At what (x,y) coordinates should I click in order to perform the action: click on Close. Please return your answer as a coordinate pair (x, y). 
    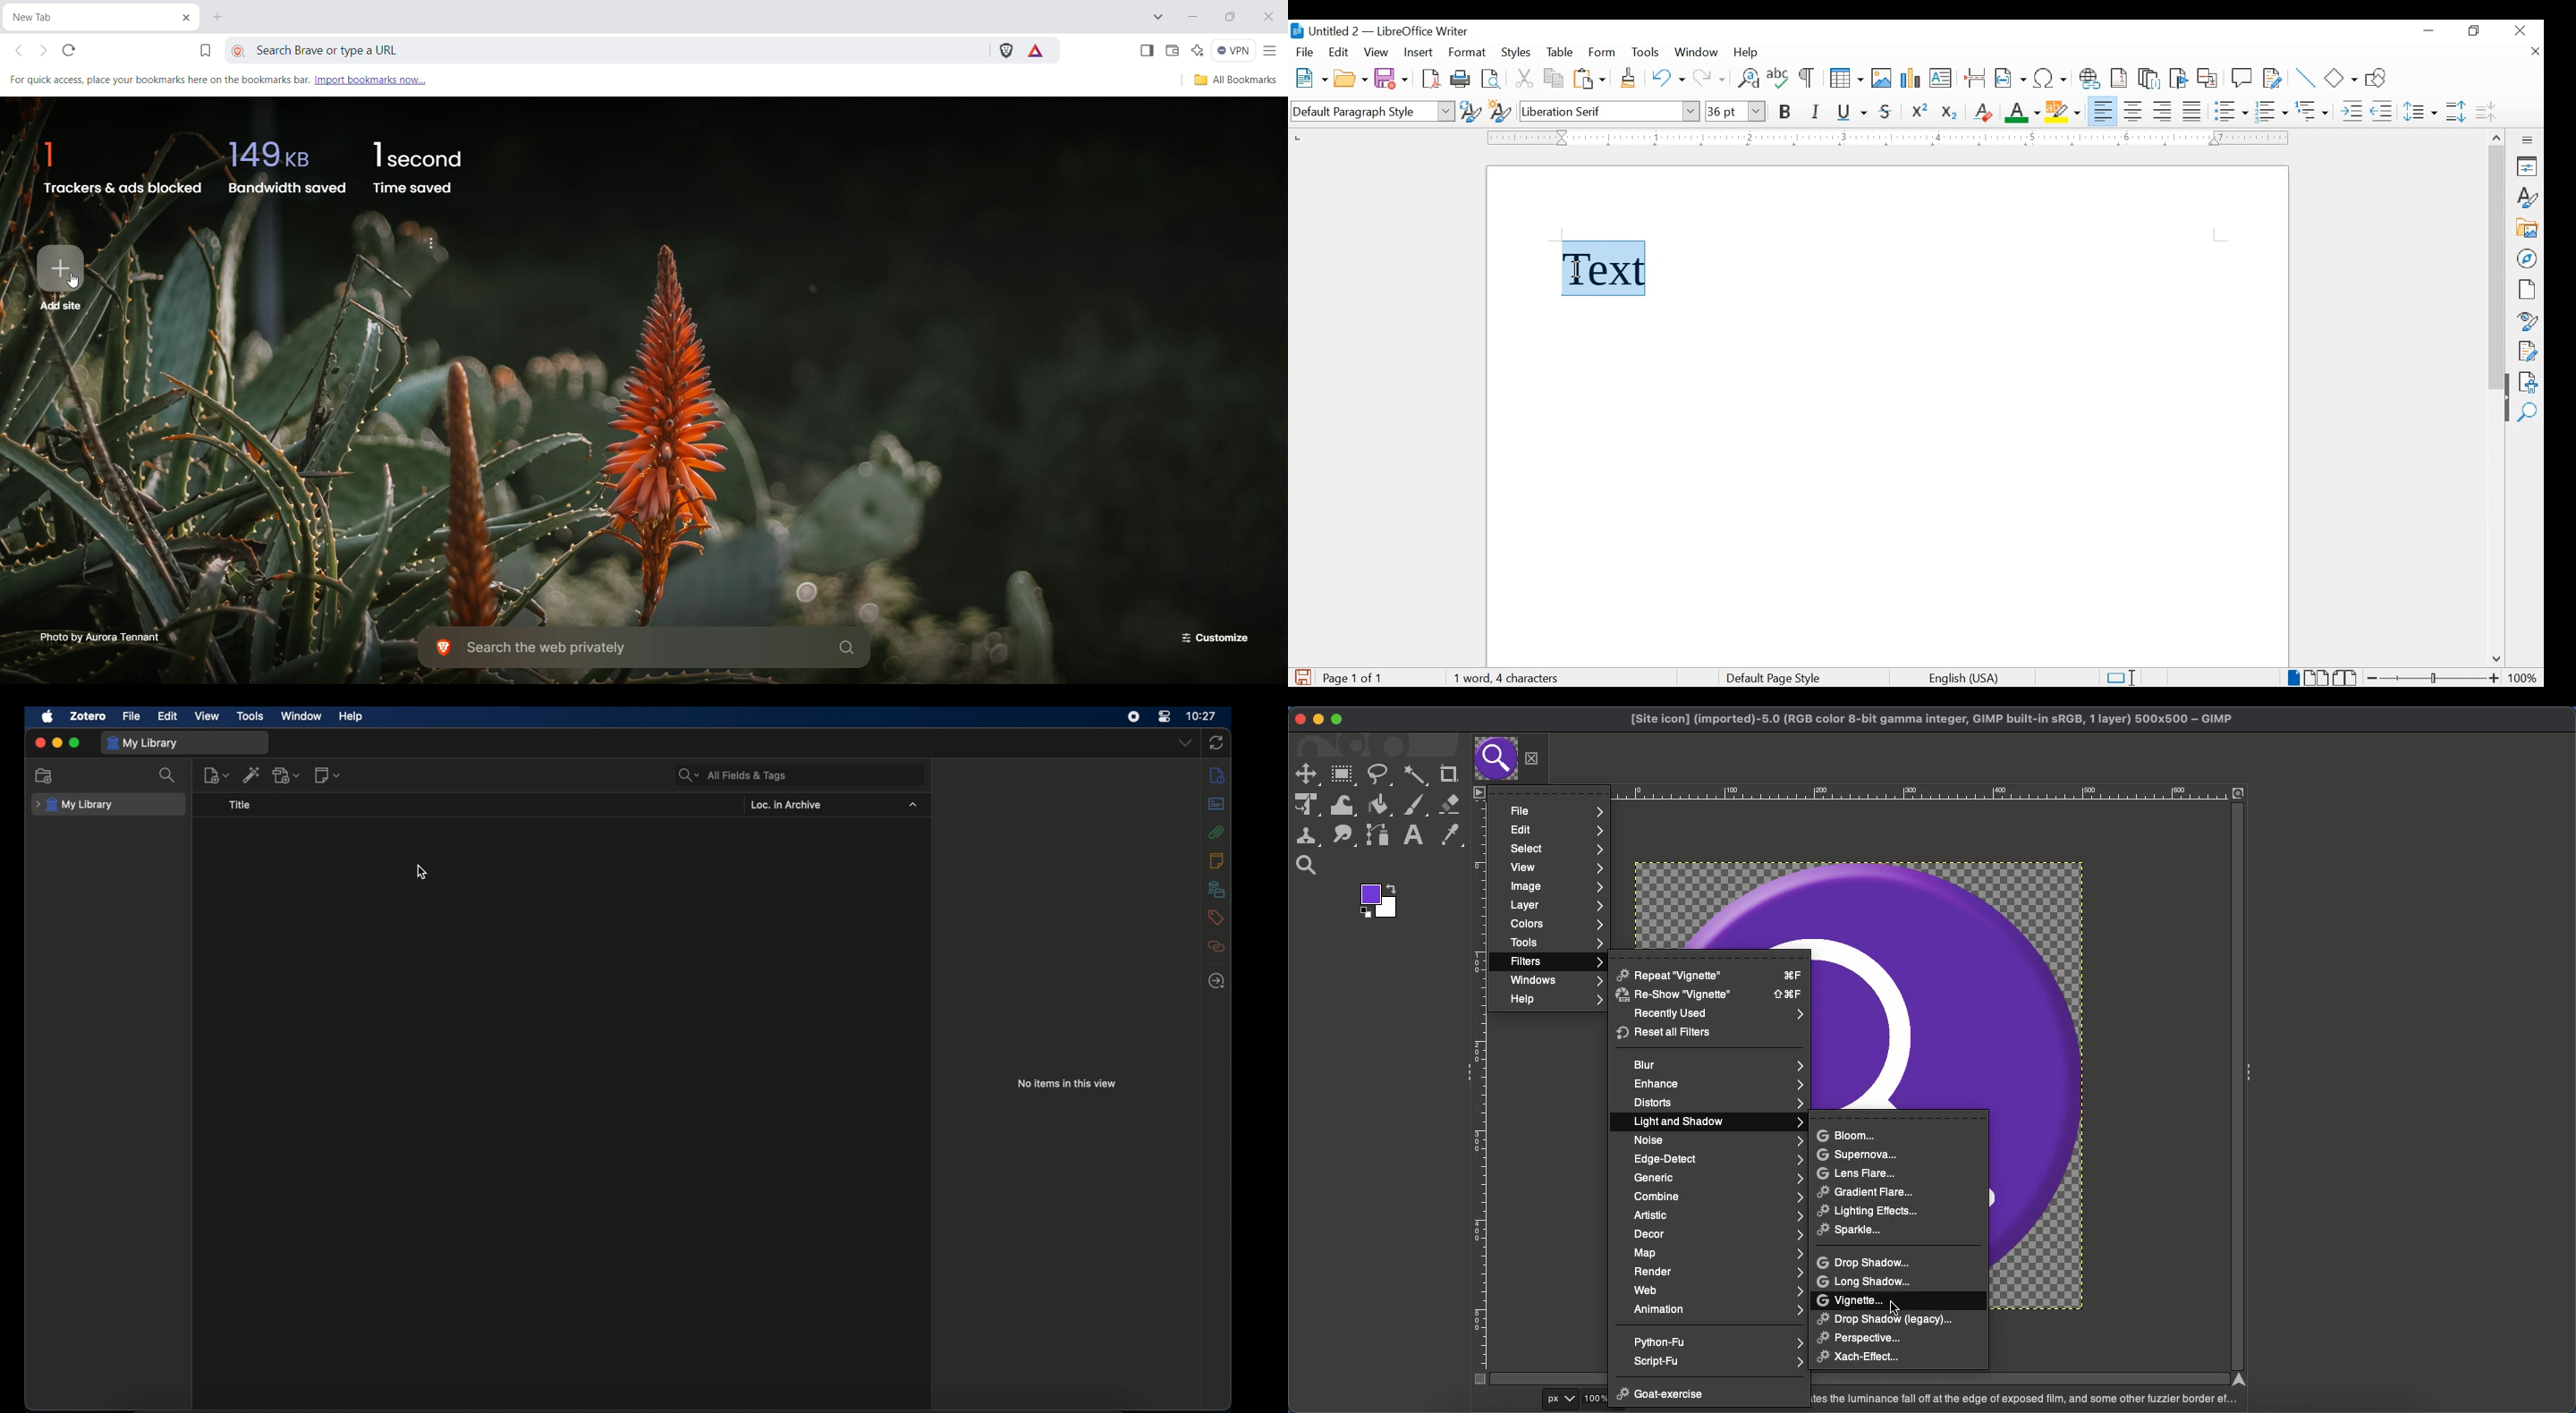
    Looking at the image, I should click on (1296, 719).